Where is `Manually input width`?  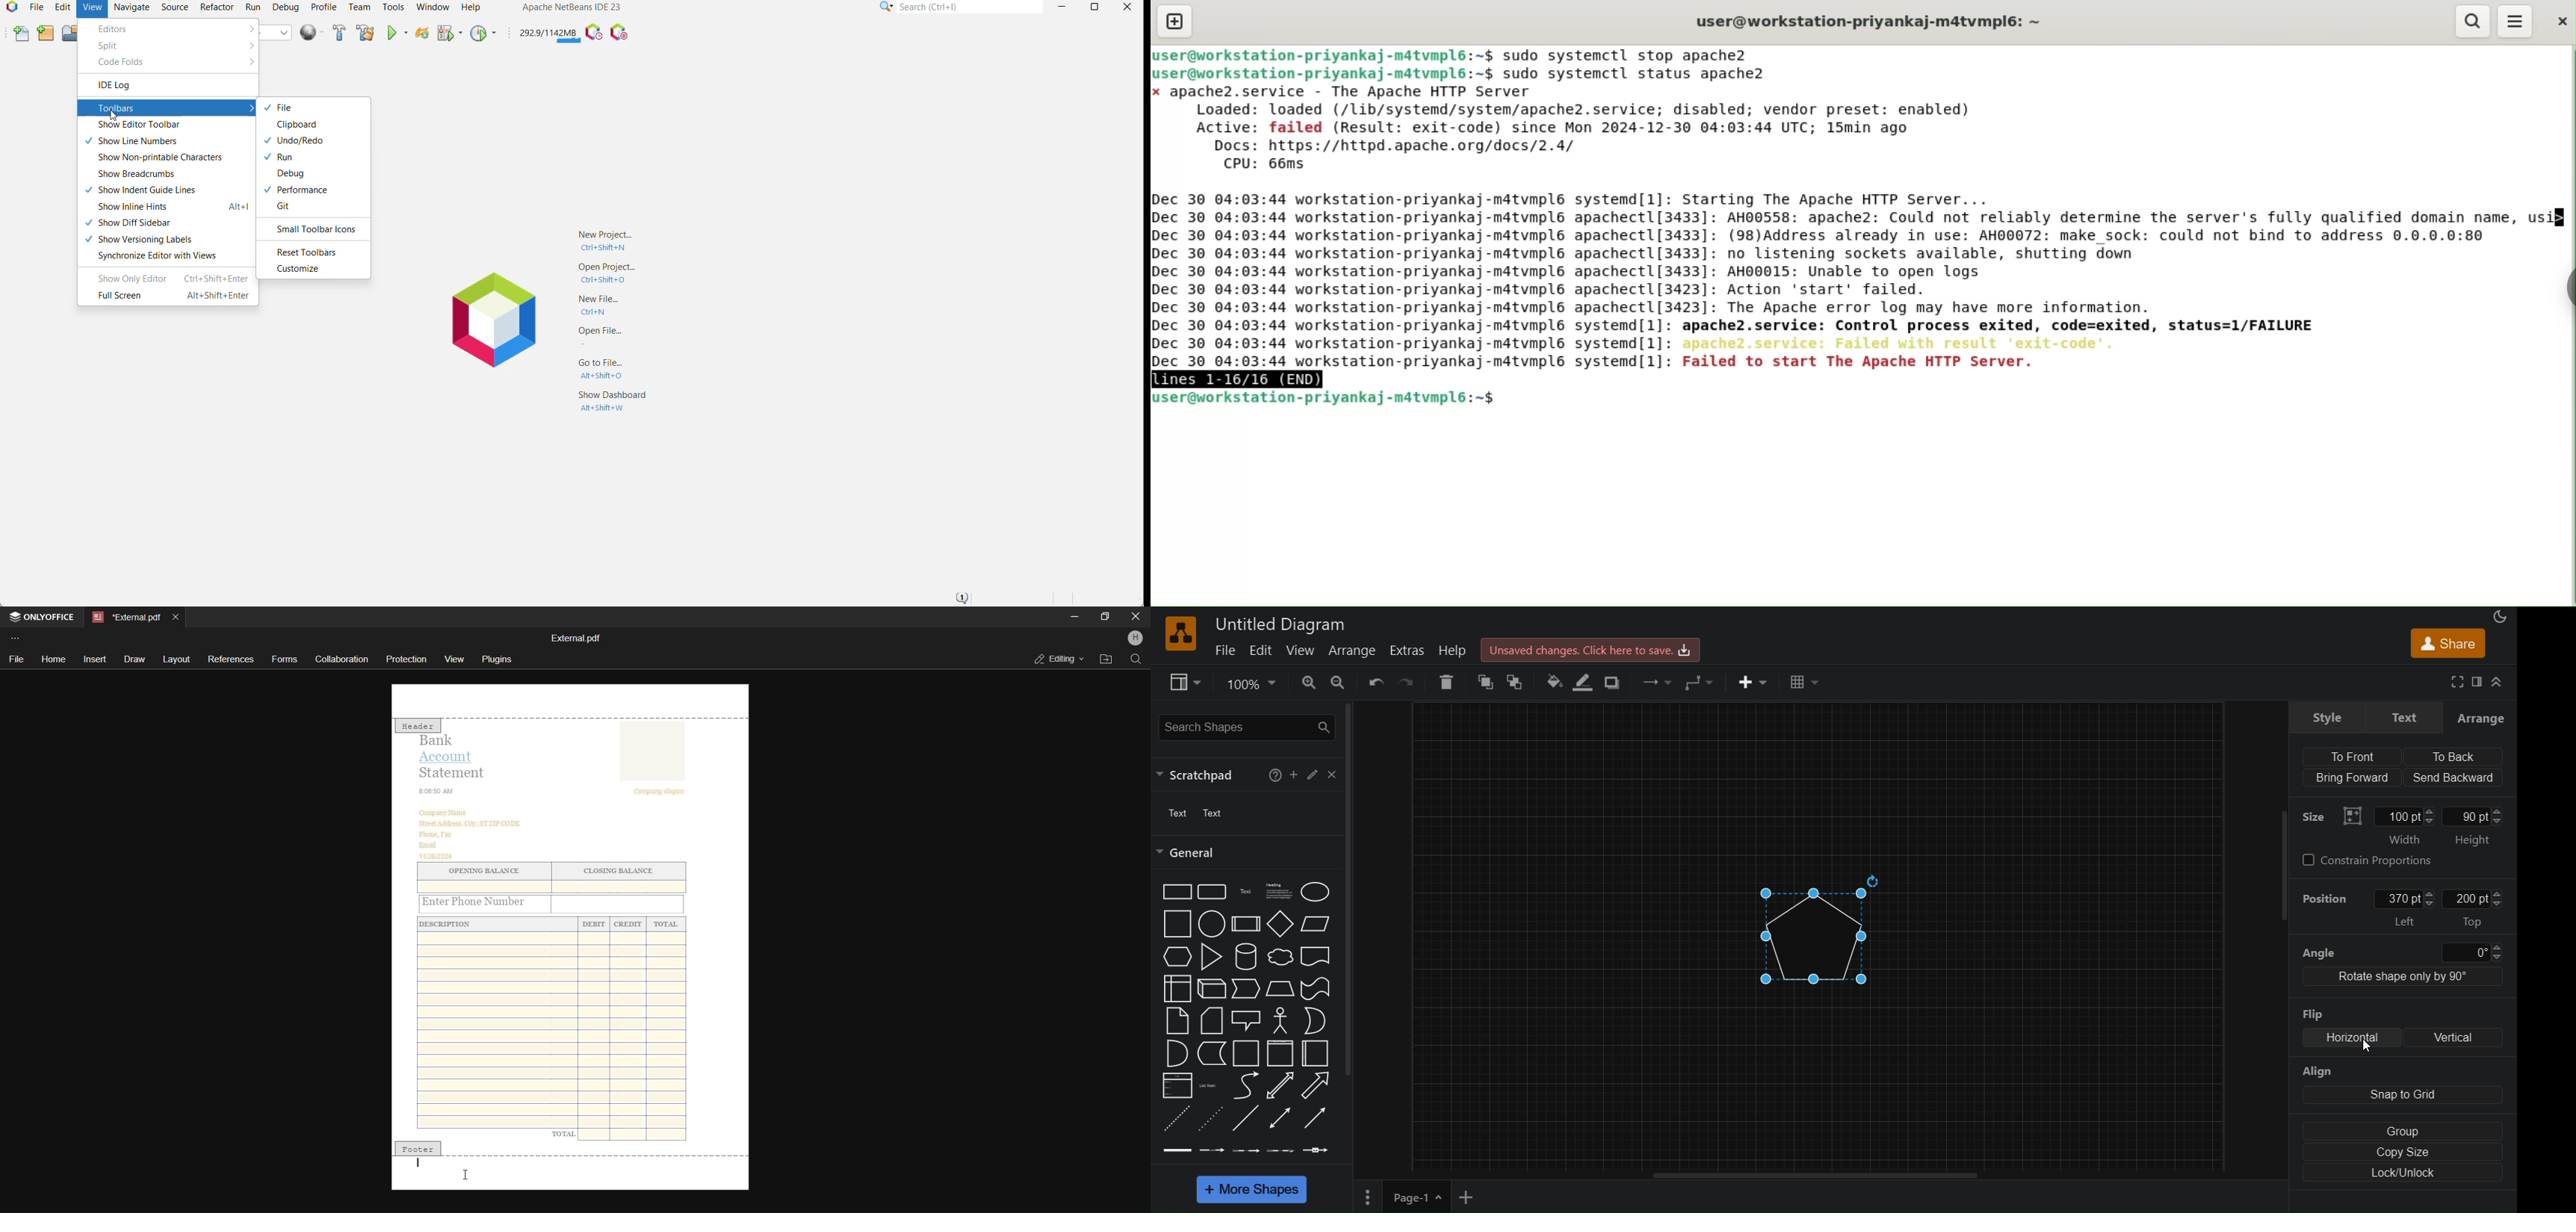 Manually input width is located at coordinates (2398, 816).